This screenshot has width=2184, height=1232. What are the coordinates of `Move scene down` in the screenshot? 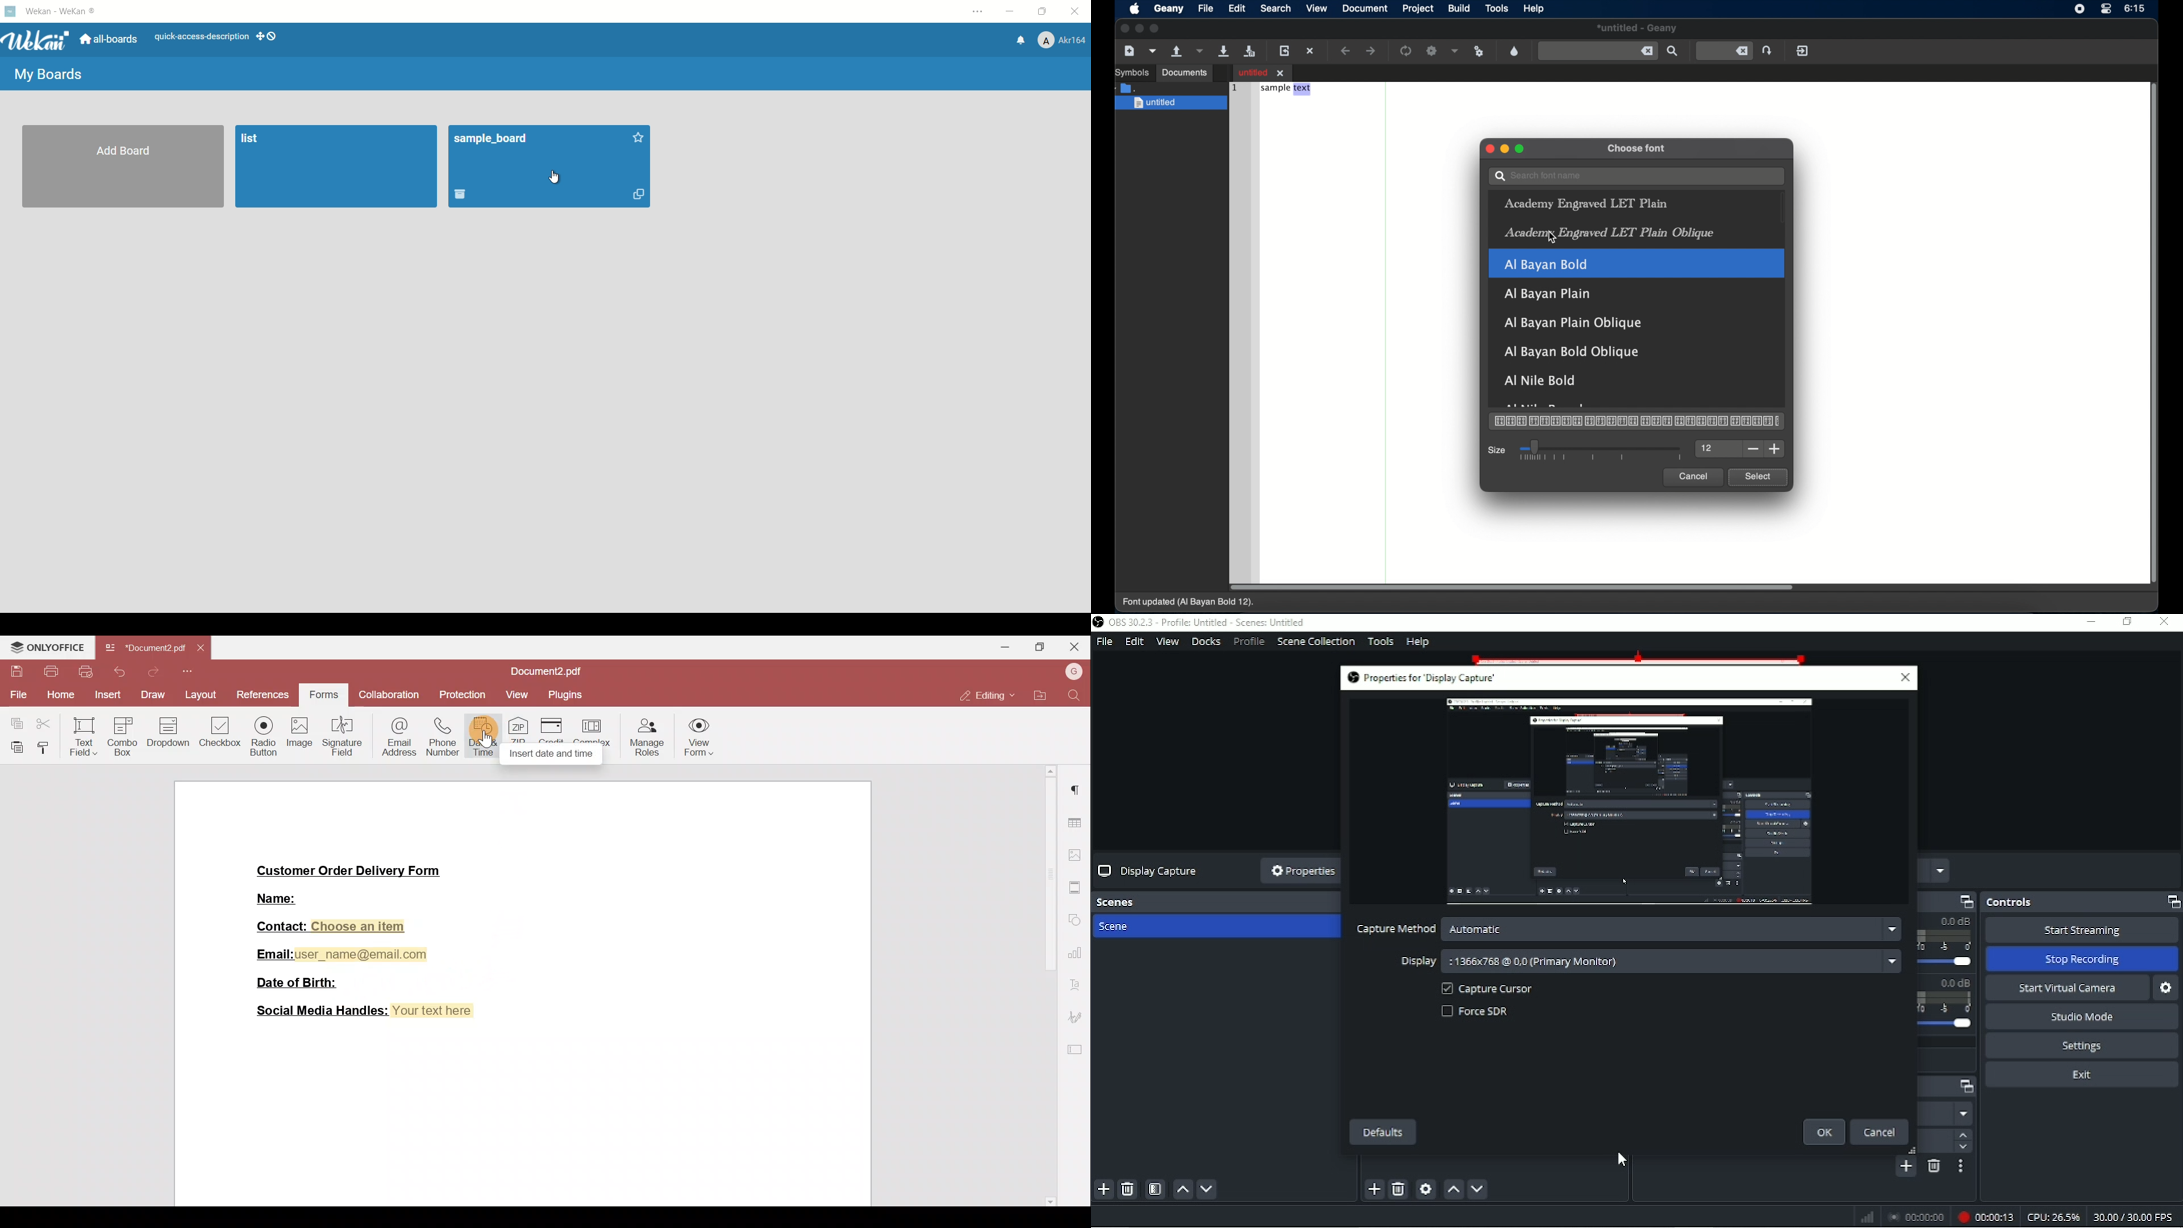 It's located at (1207, 1189).